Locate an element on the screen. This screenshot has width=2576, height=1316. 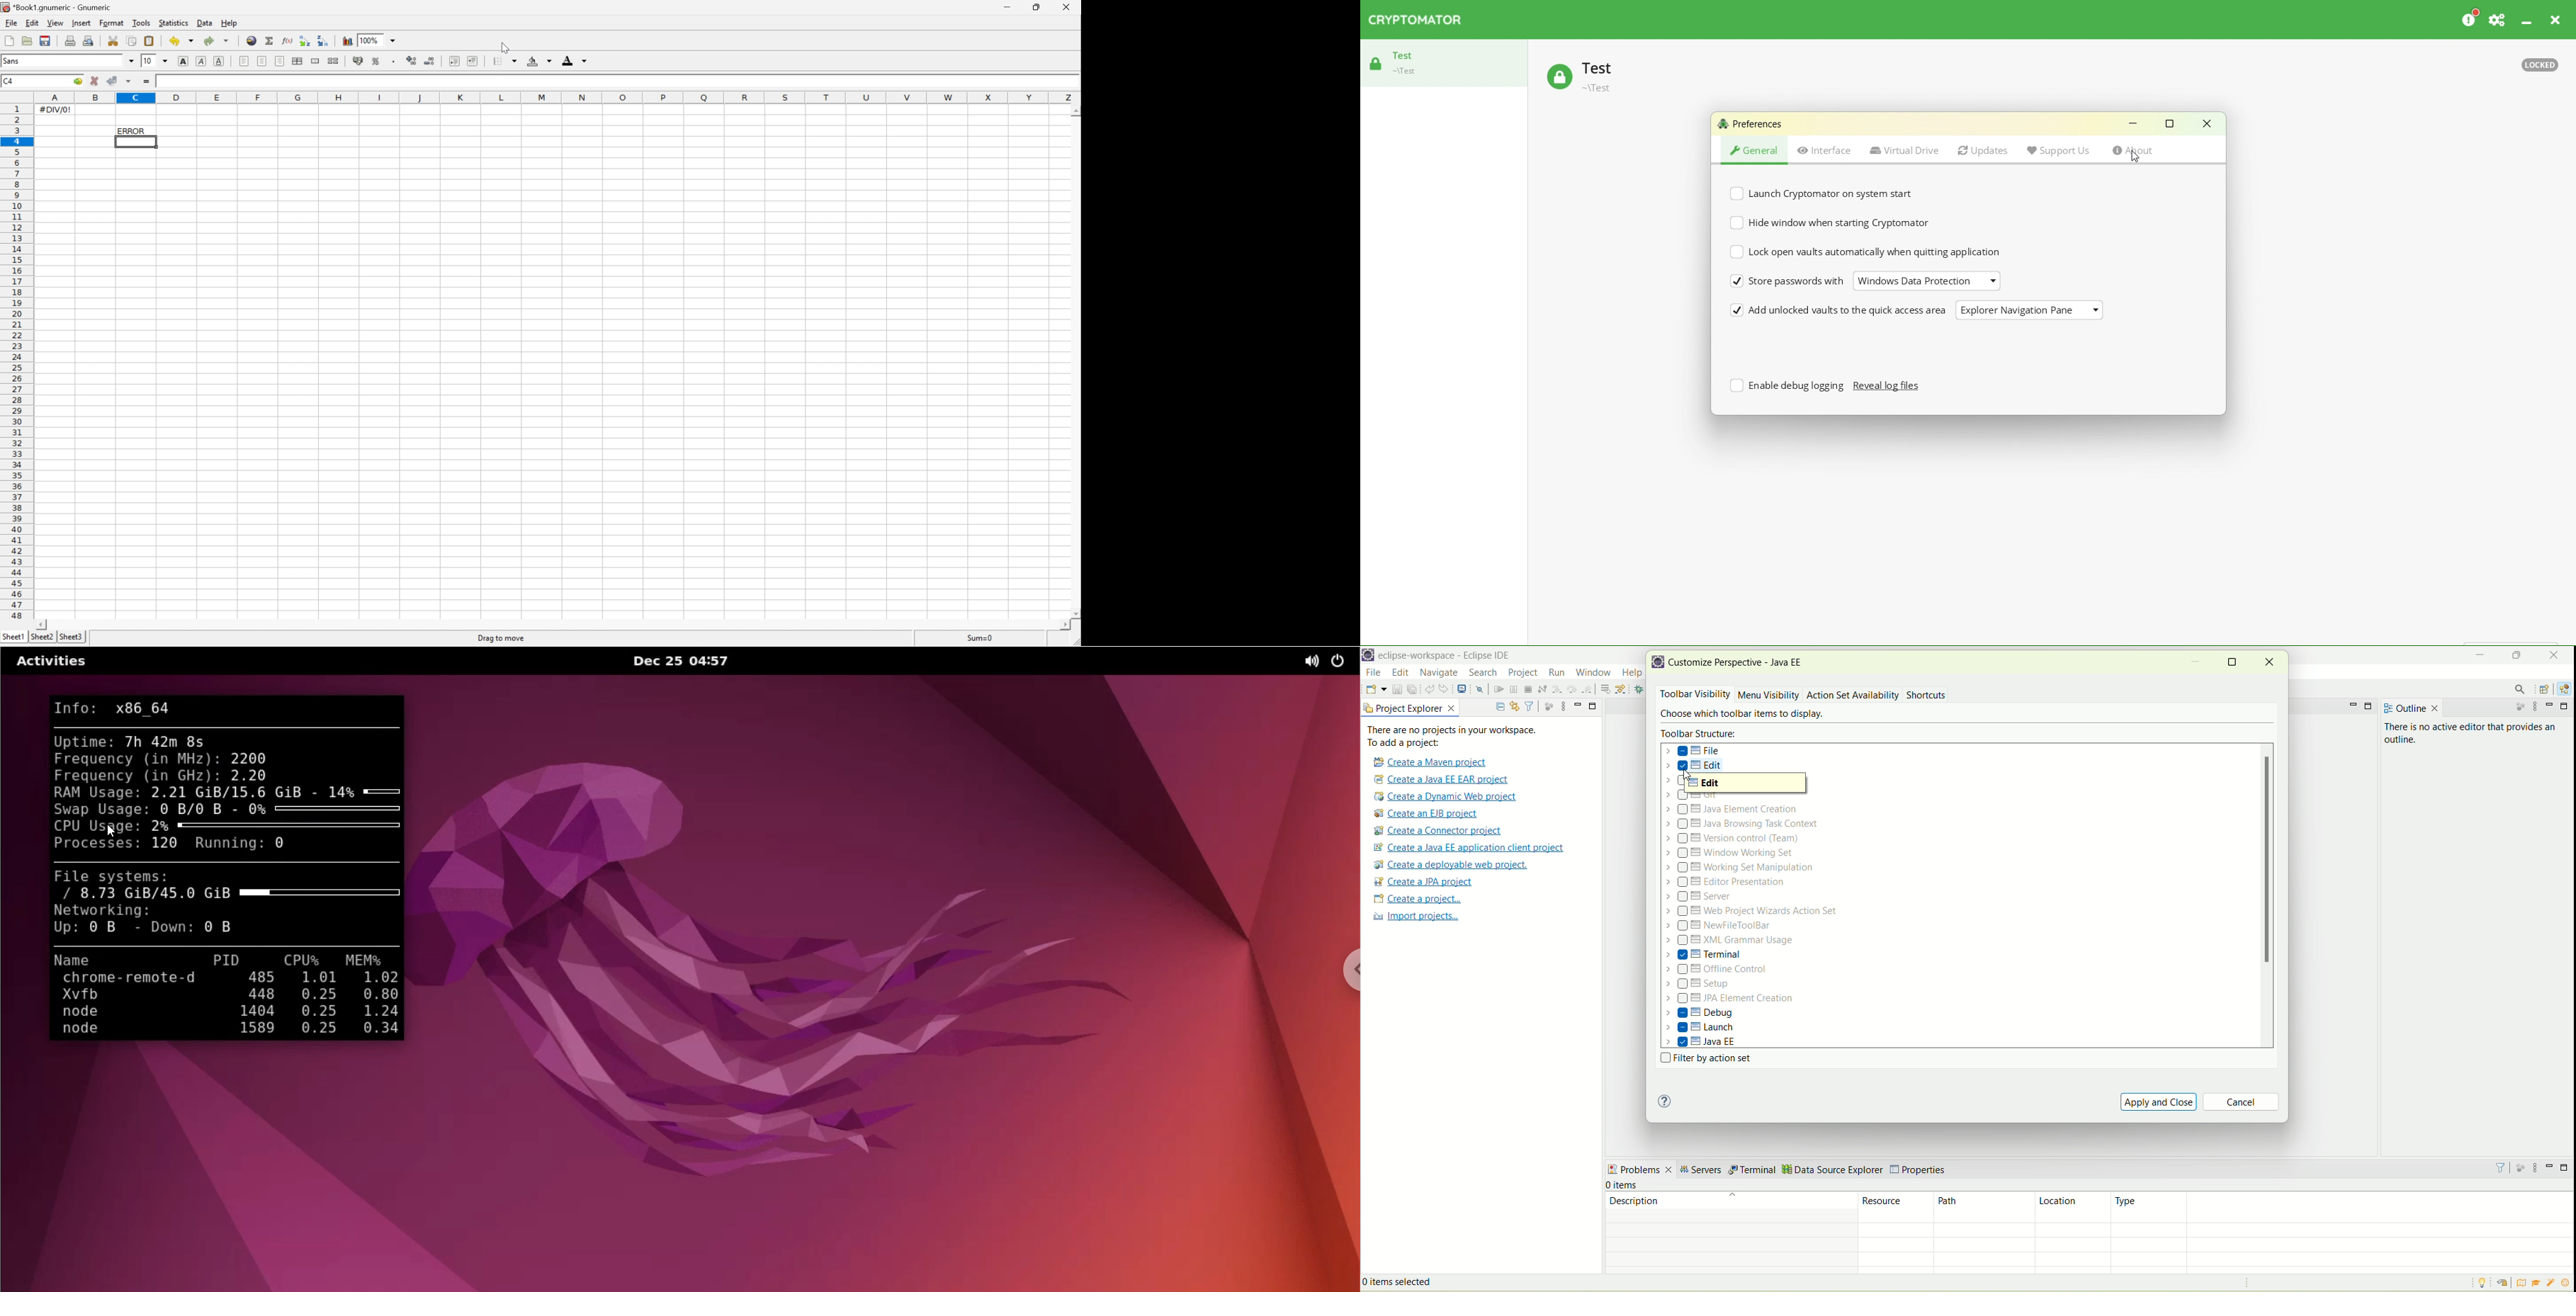
step into is located at coordinates (1558, 691).